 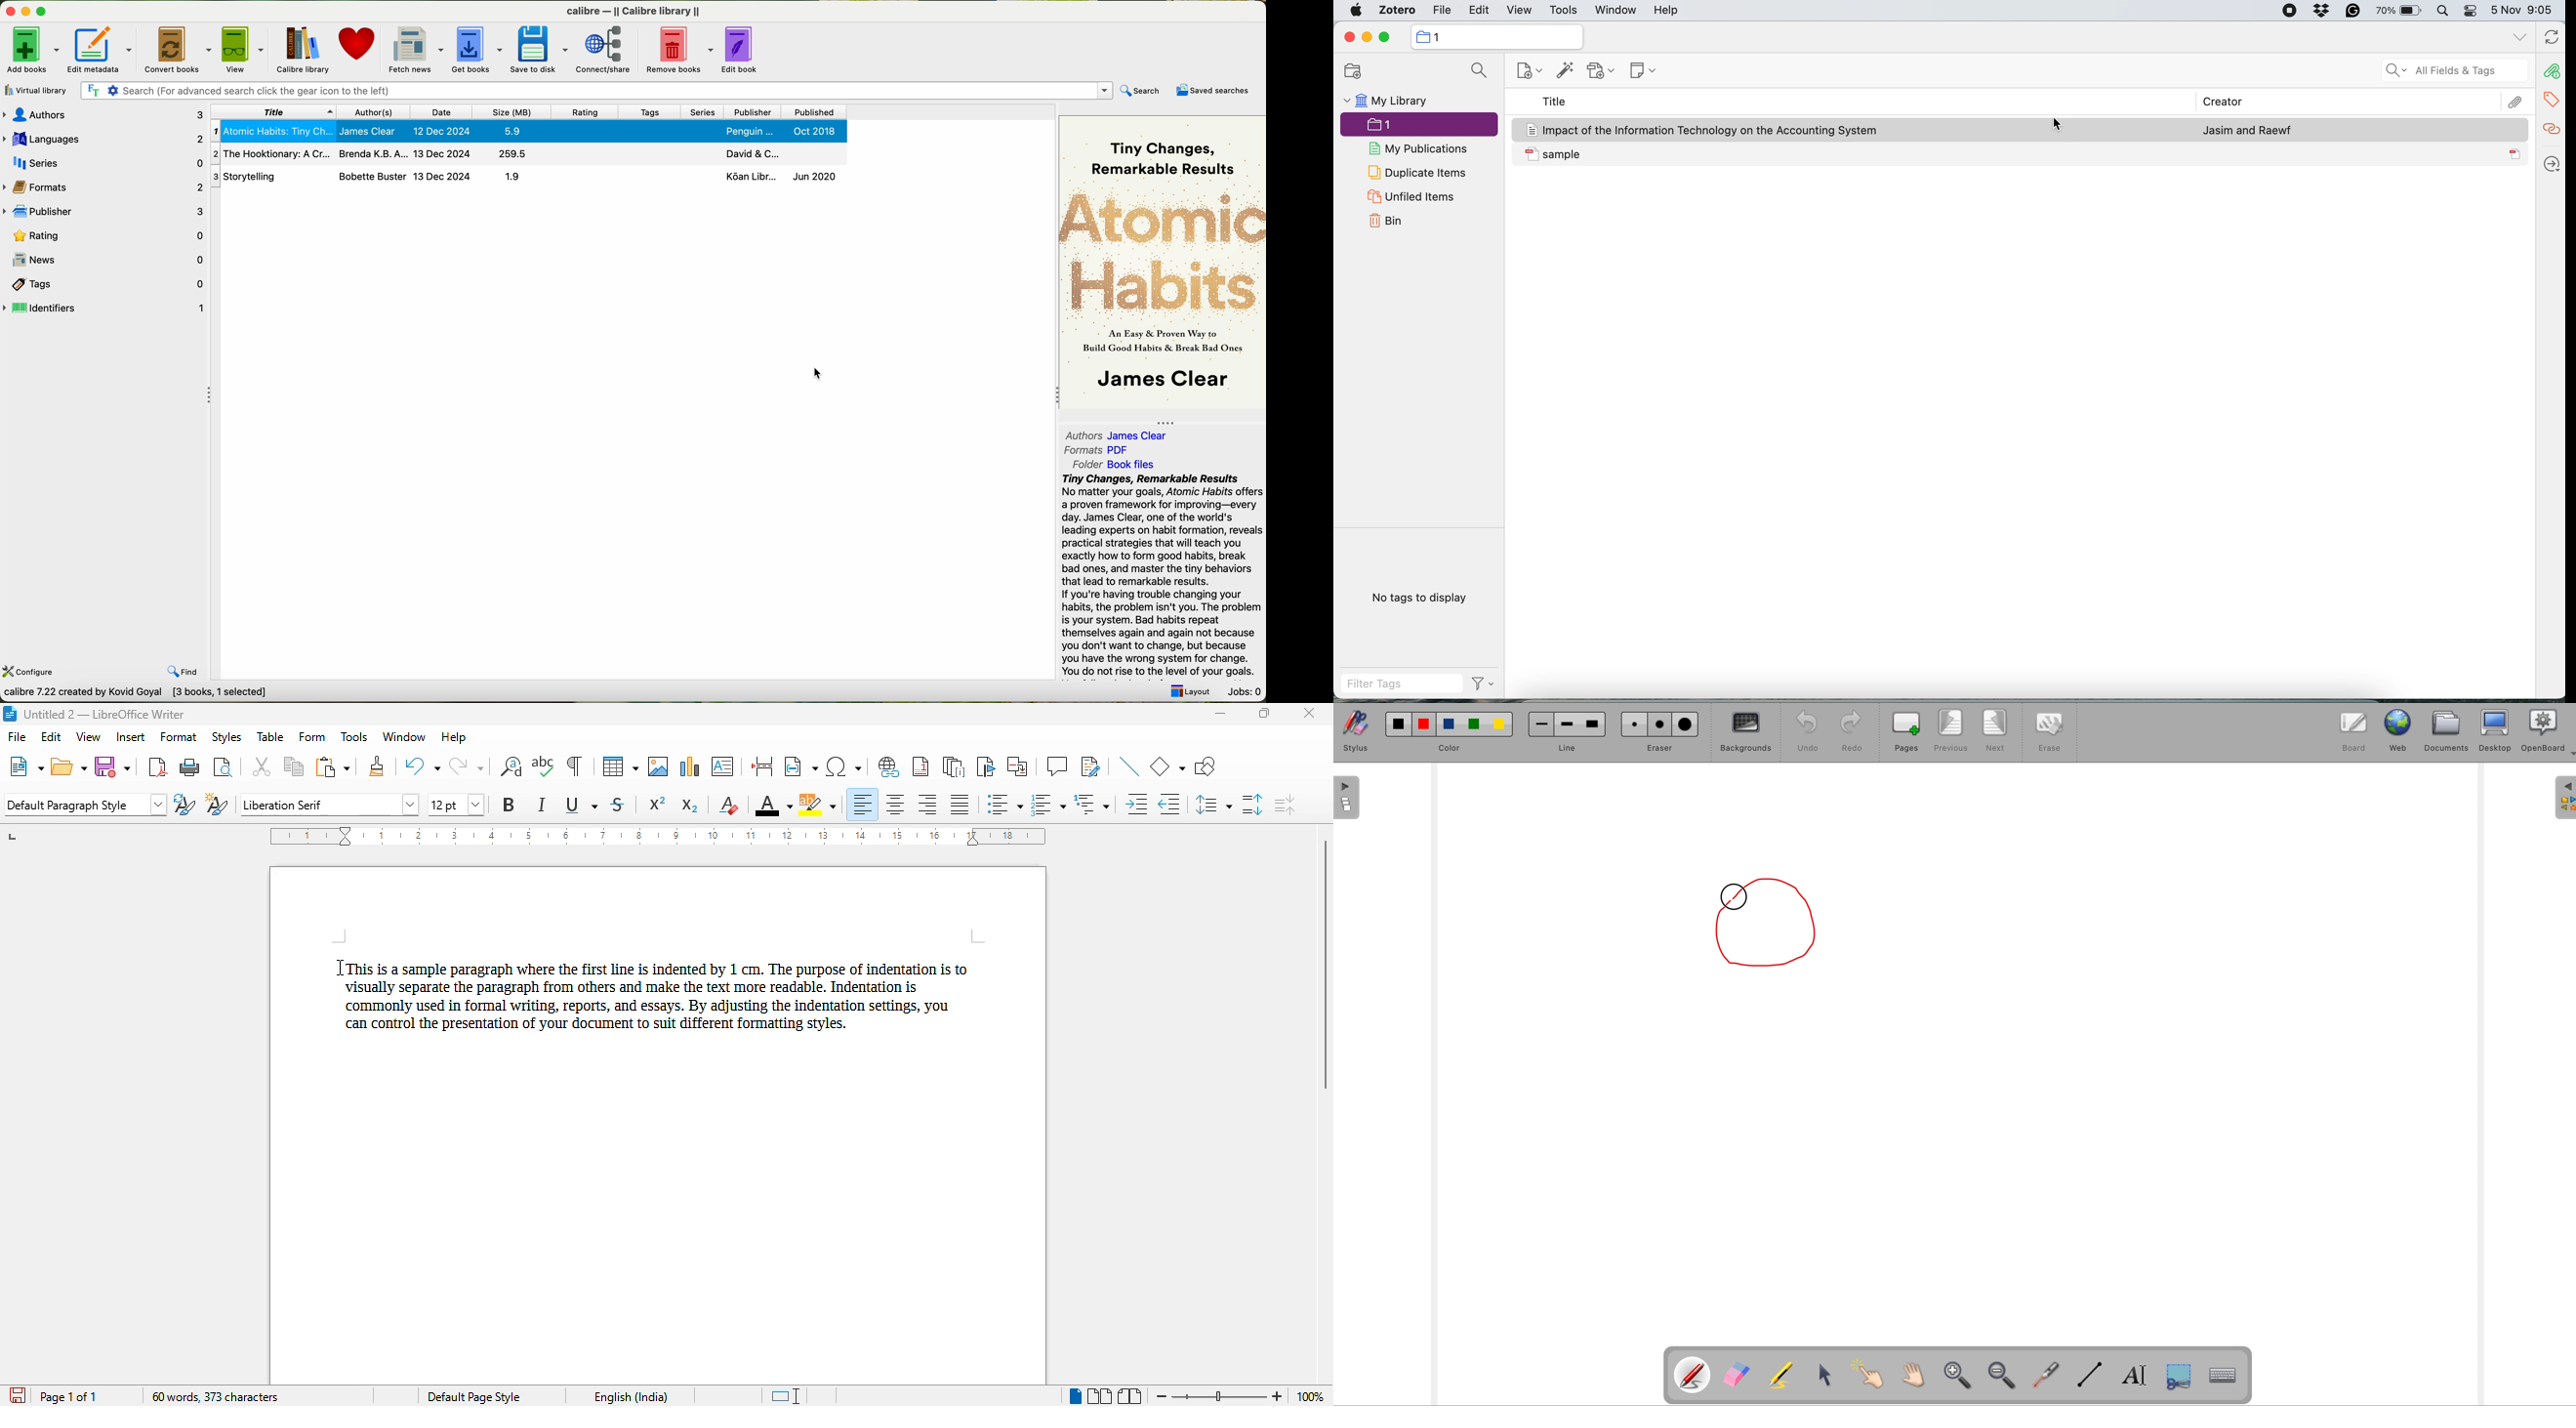 I want to click on align right, so click(x=926, y=804).